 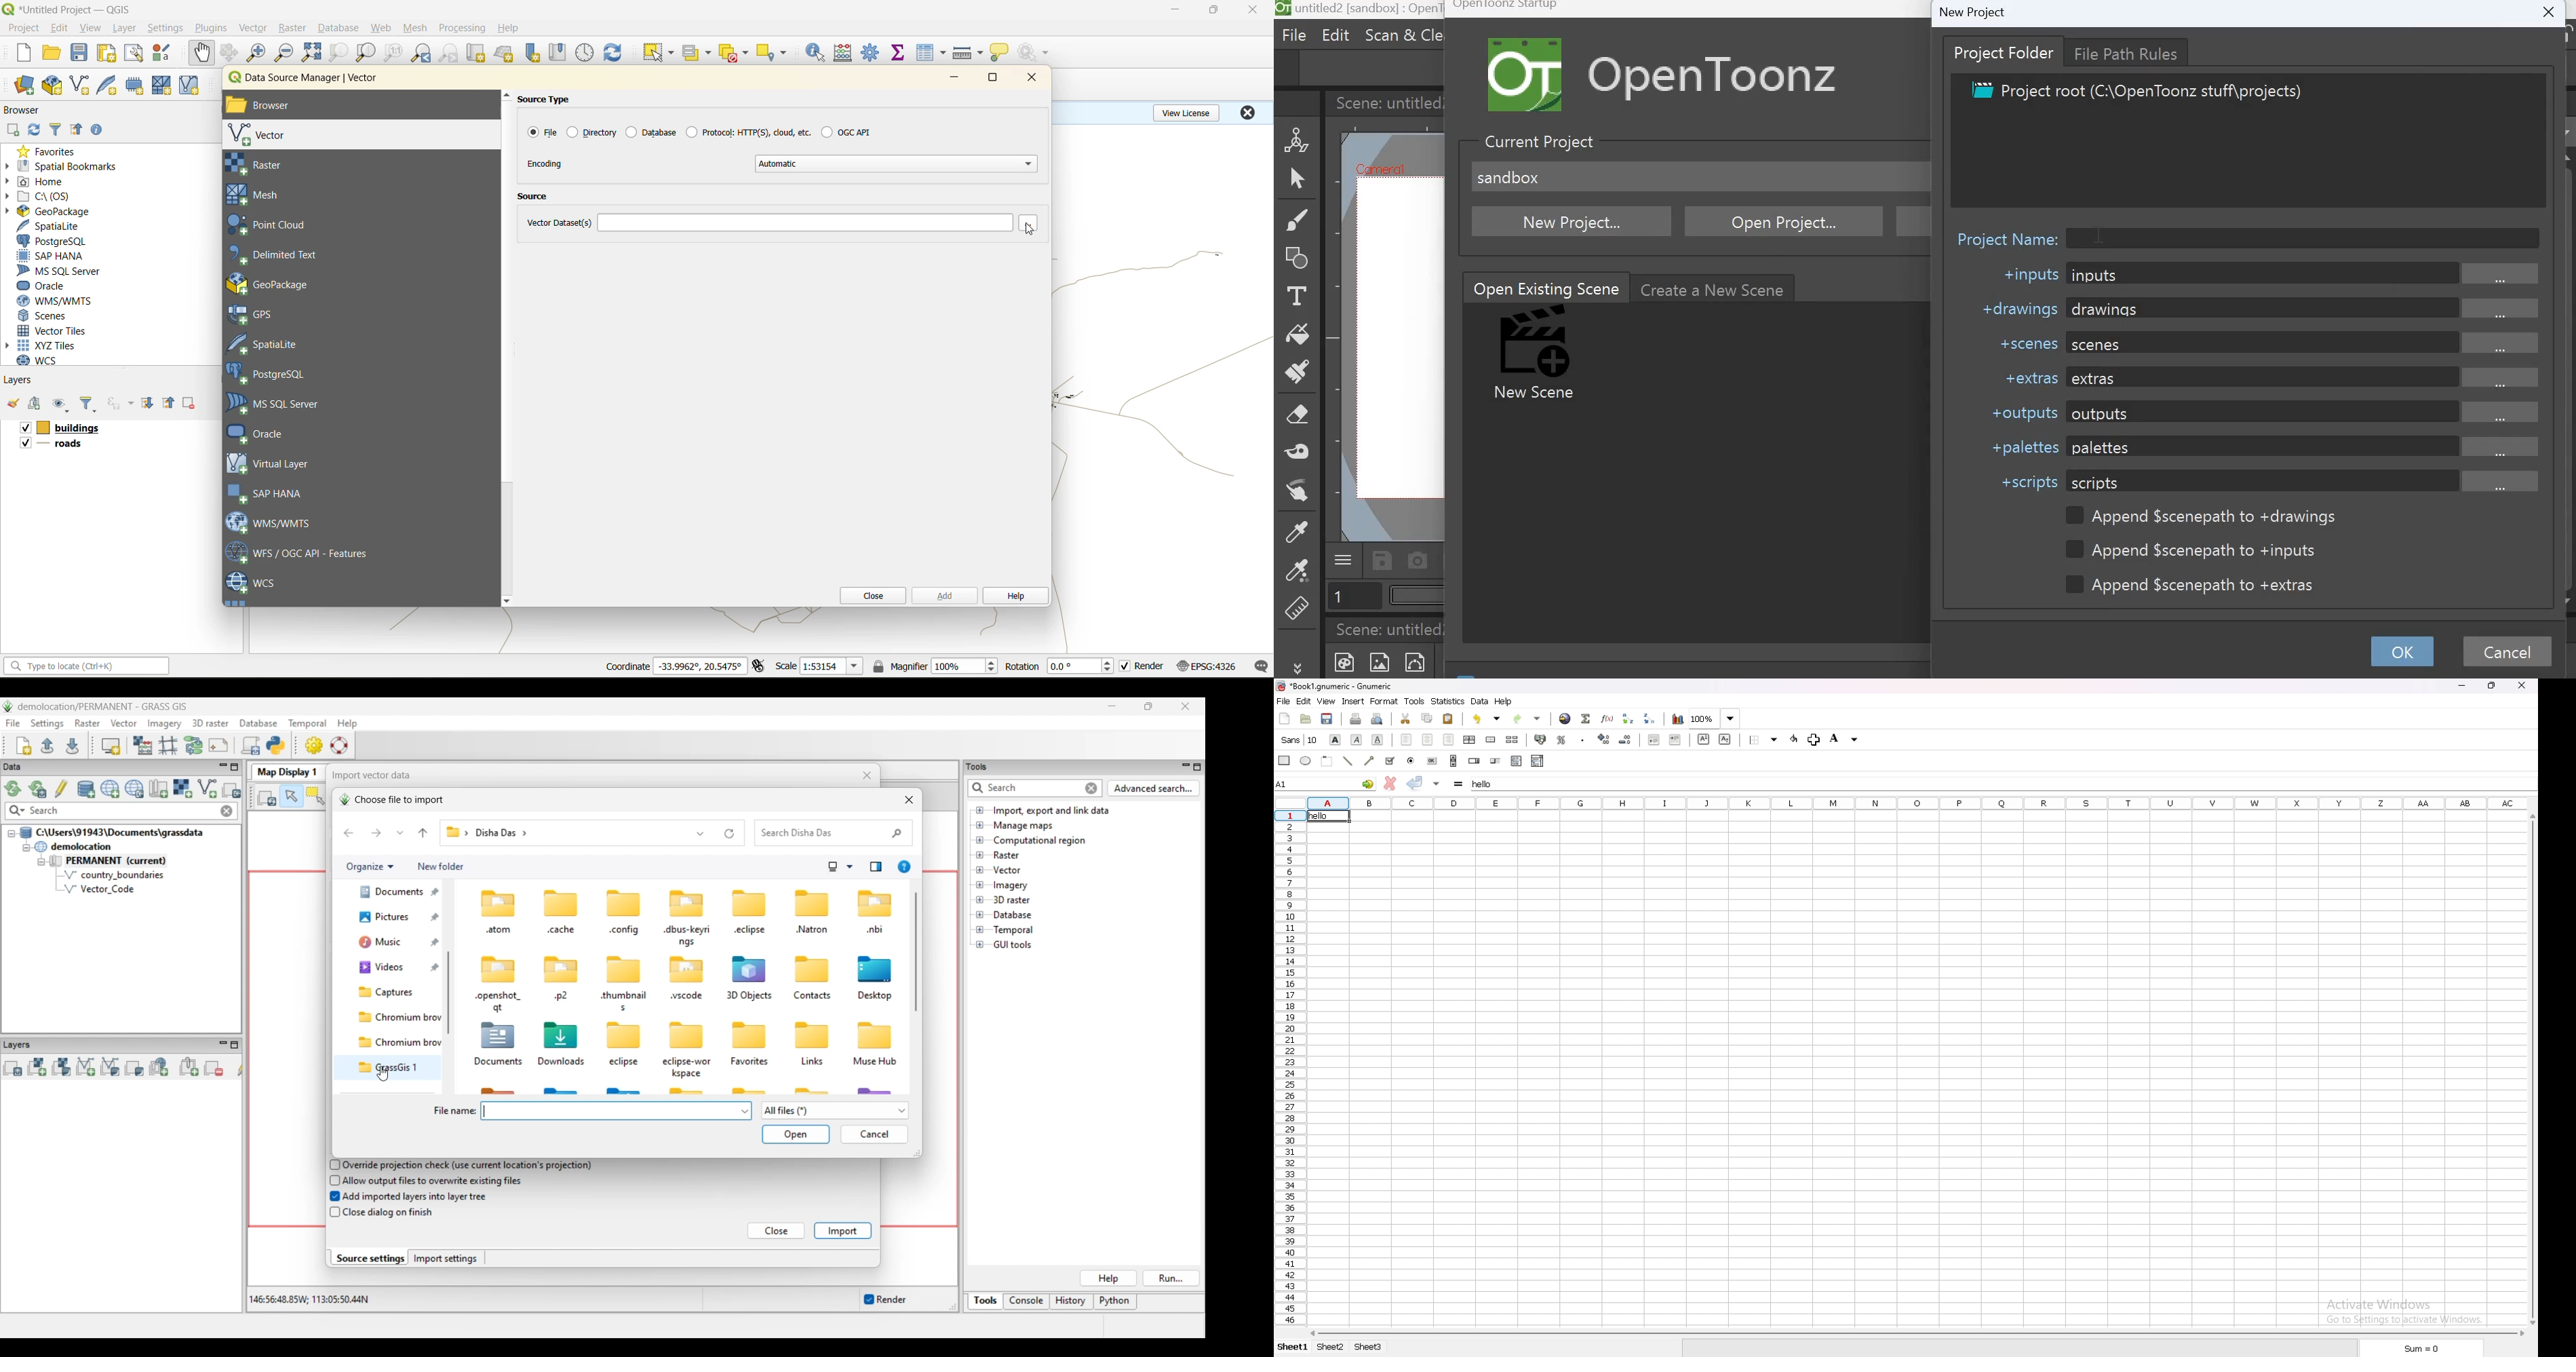 I want to click on Scan & cleanup, so click(x=1402, y=34).